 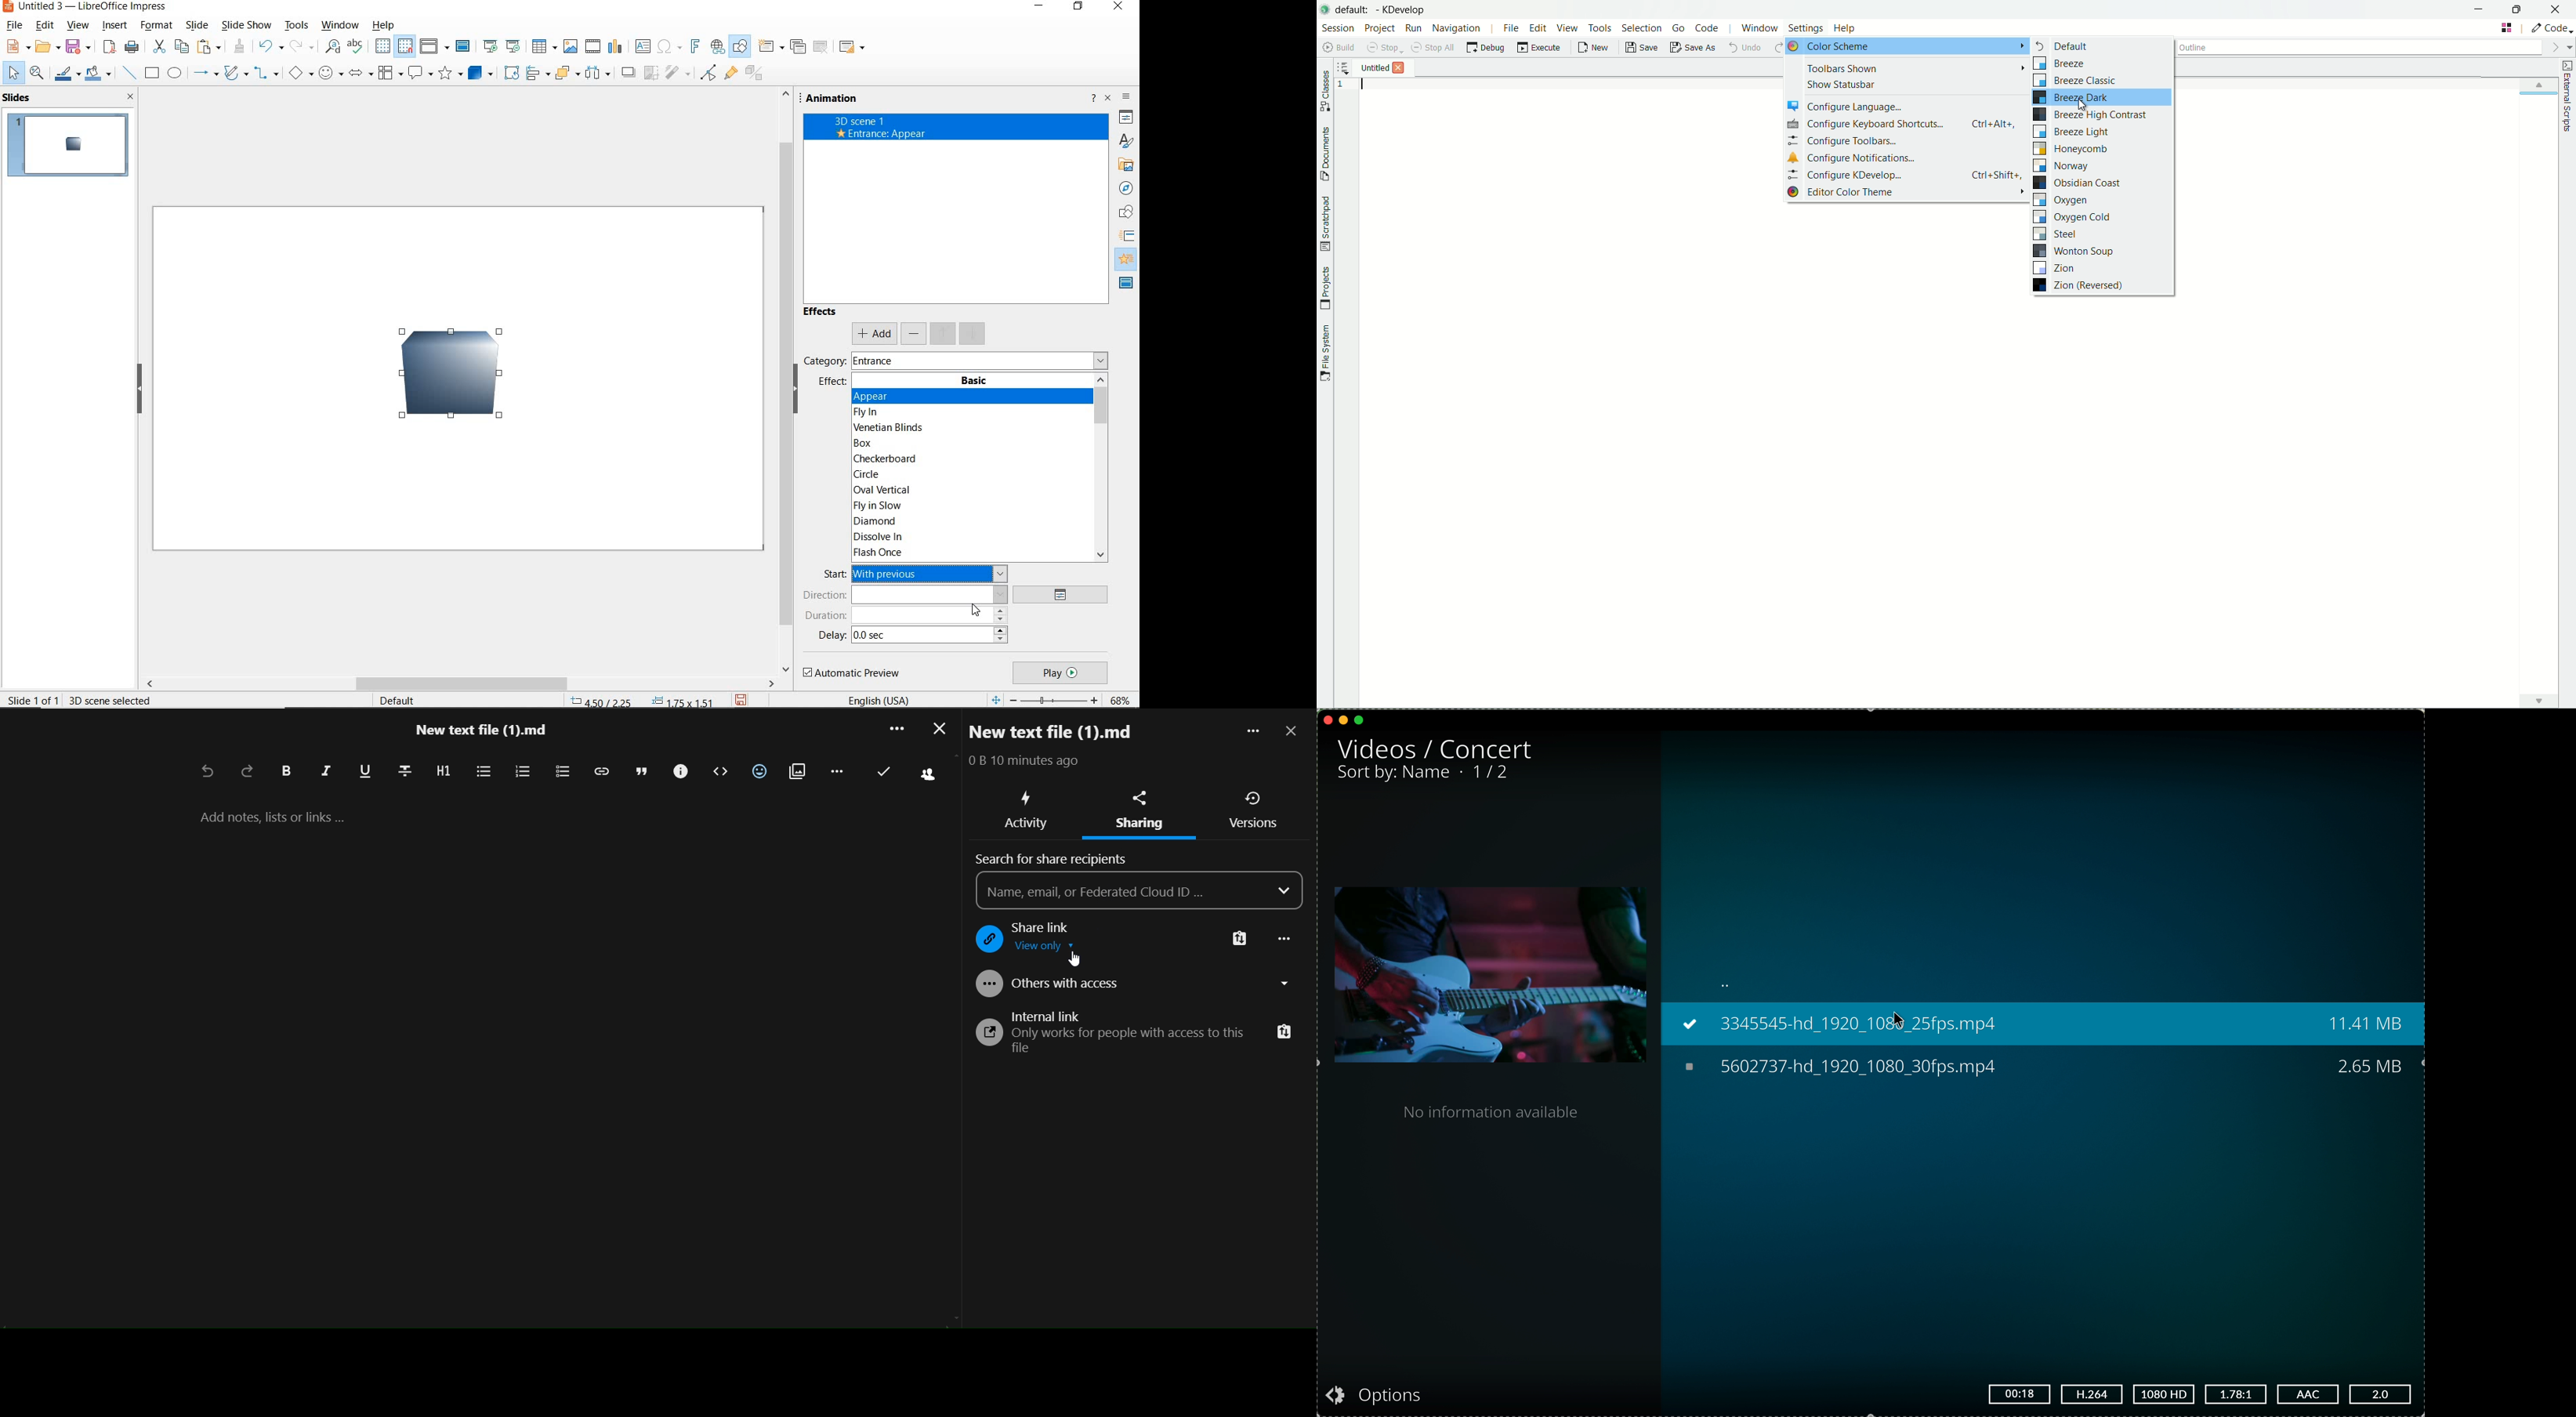 What do you see at coordinates (771, 48) in the screenshot?
I see `new slide` at bounding box center [771, 48].